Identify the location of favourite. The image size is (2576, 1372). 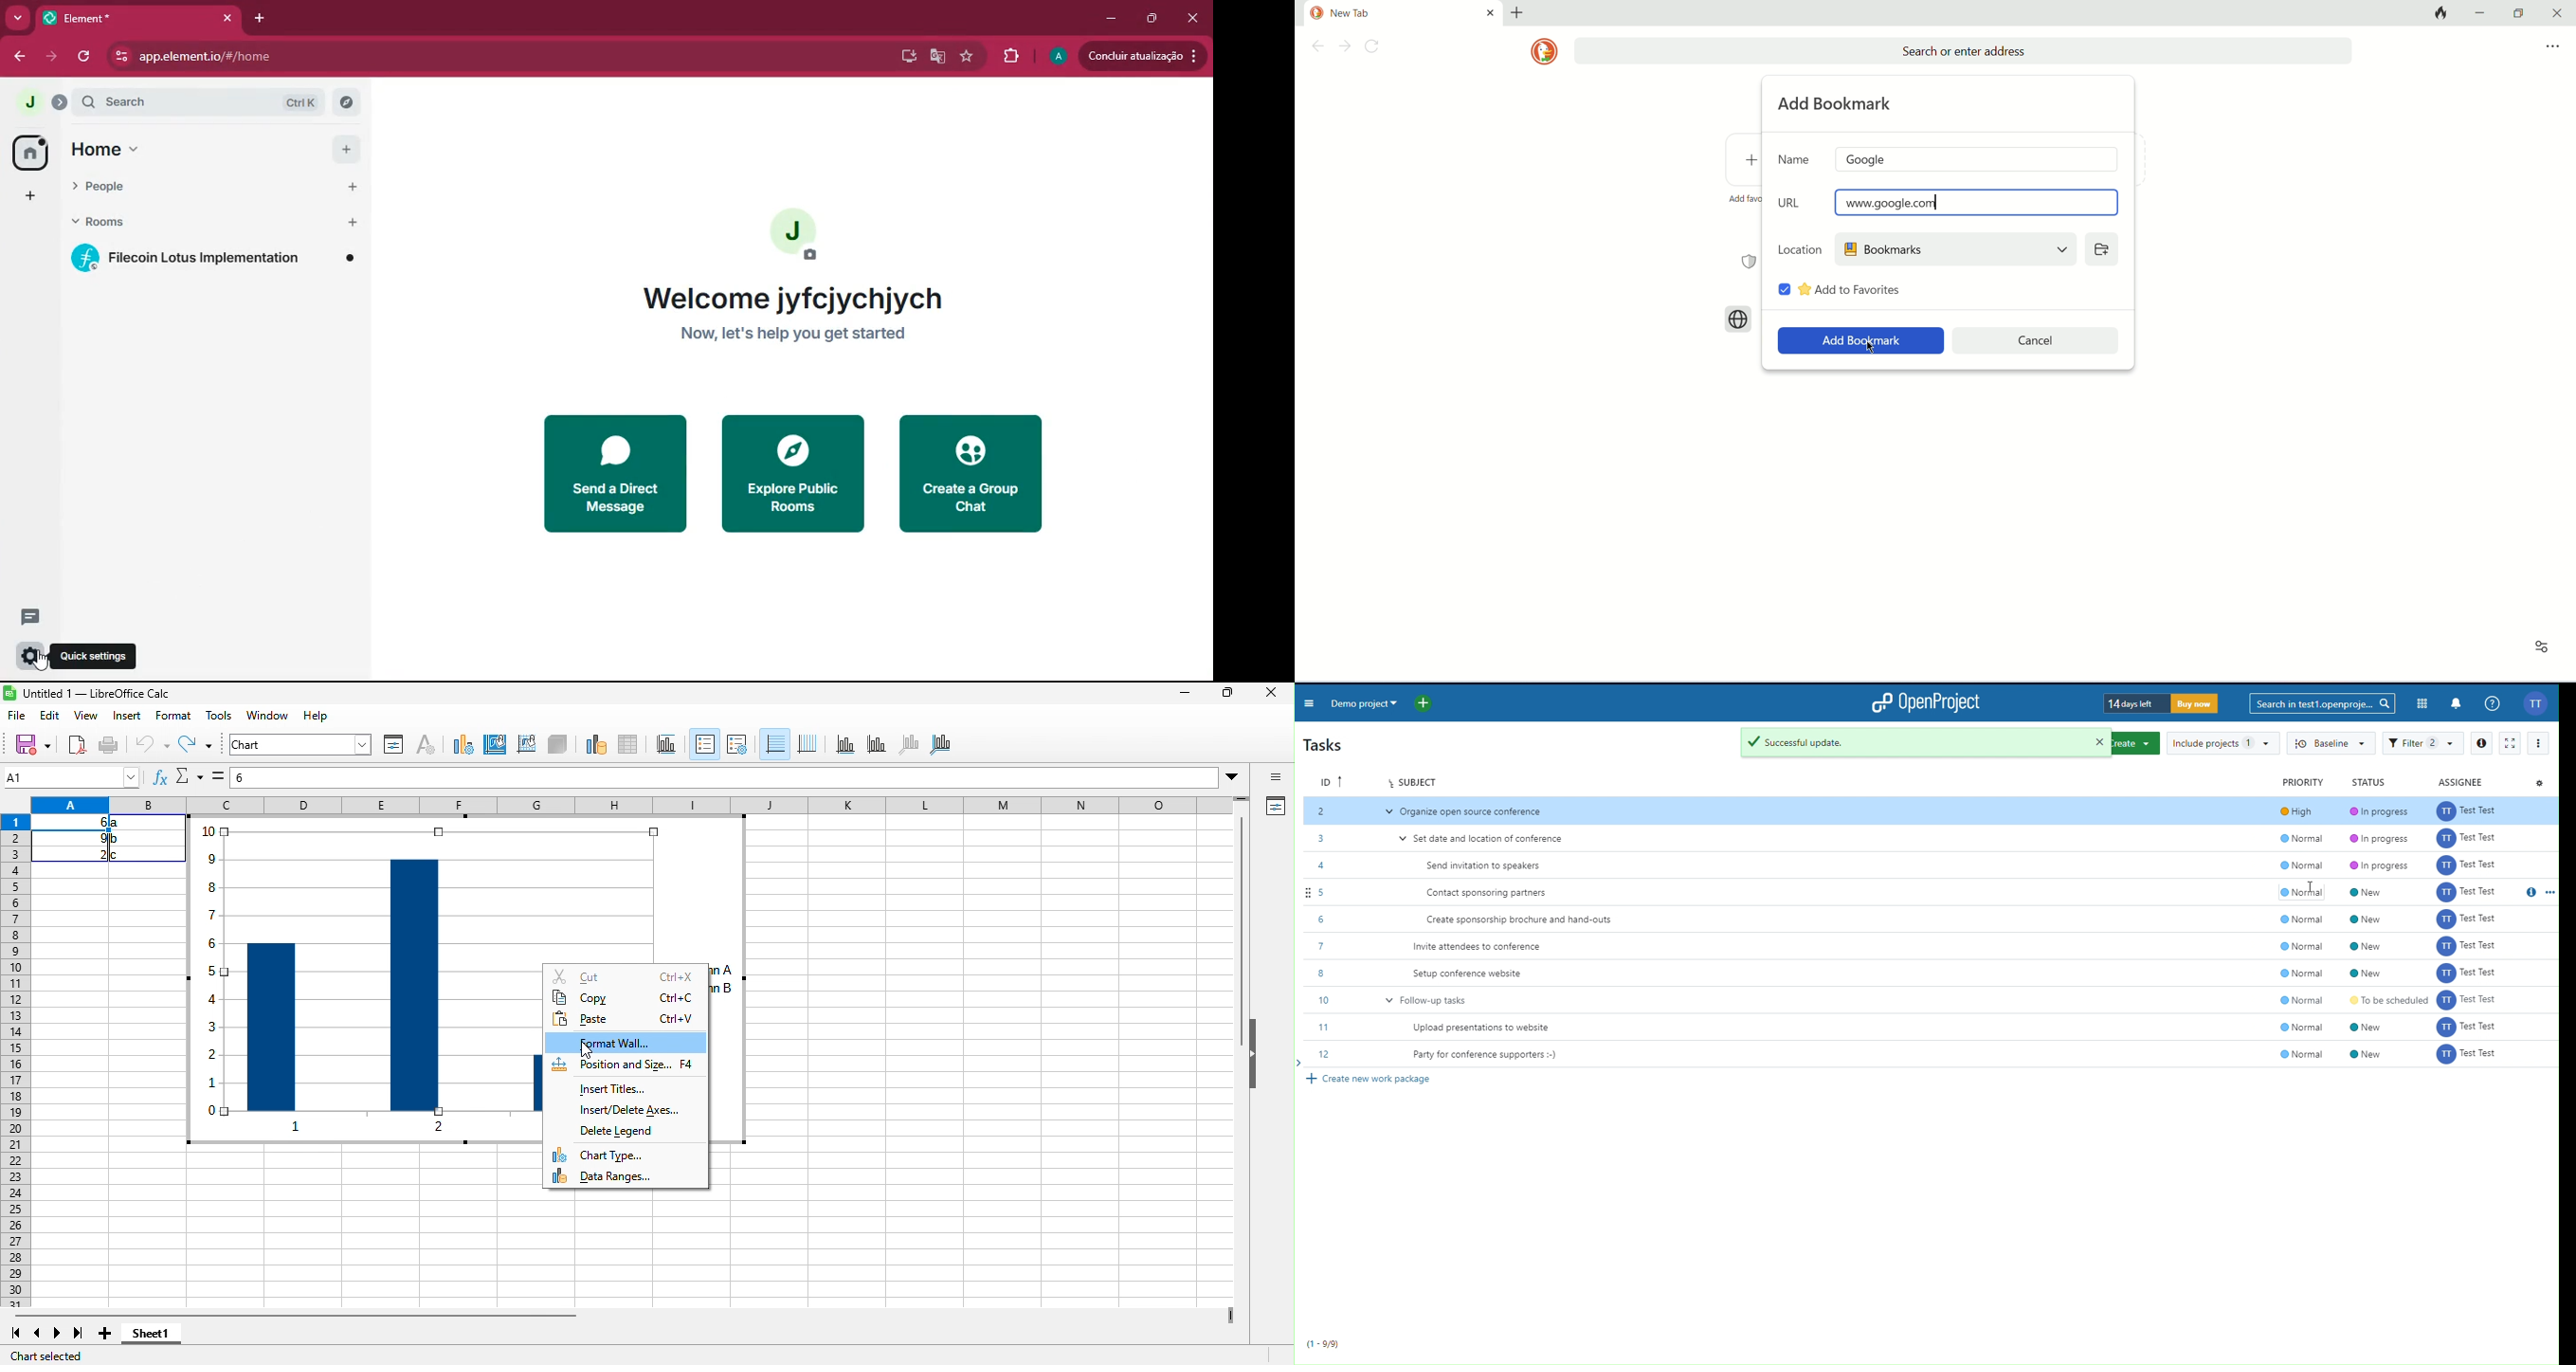
(969, 56).